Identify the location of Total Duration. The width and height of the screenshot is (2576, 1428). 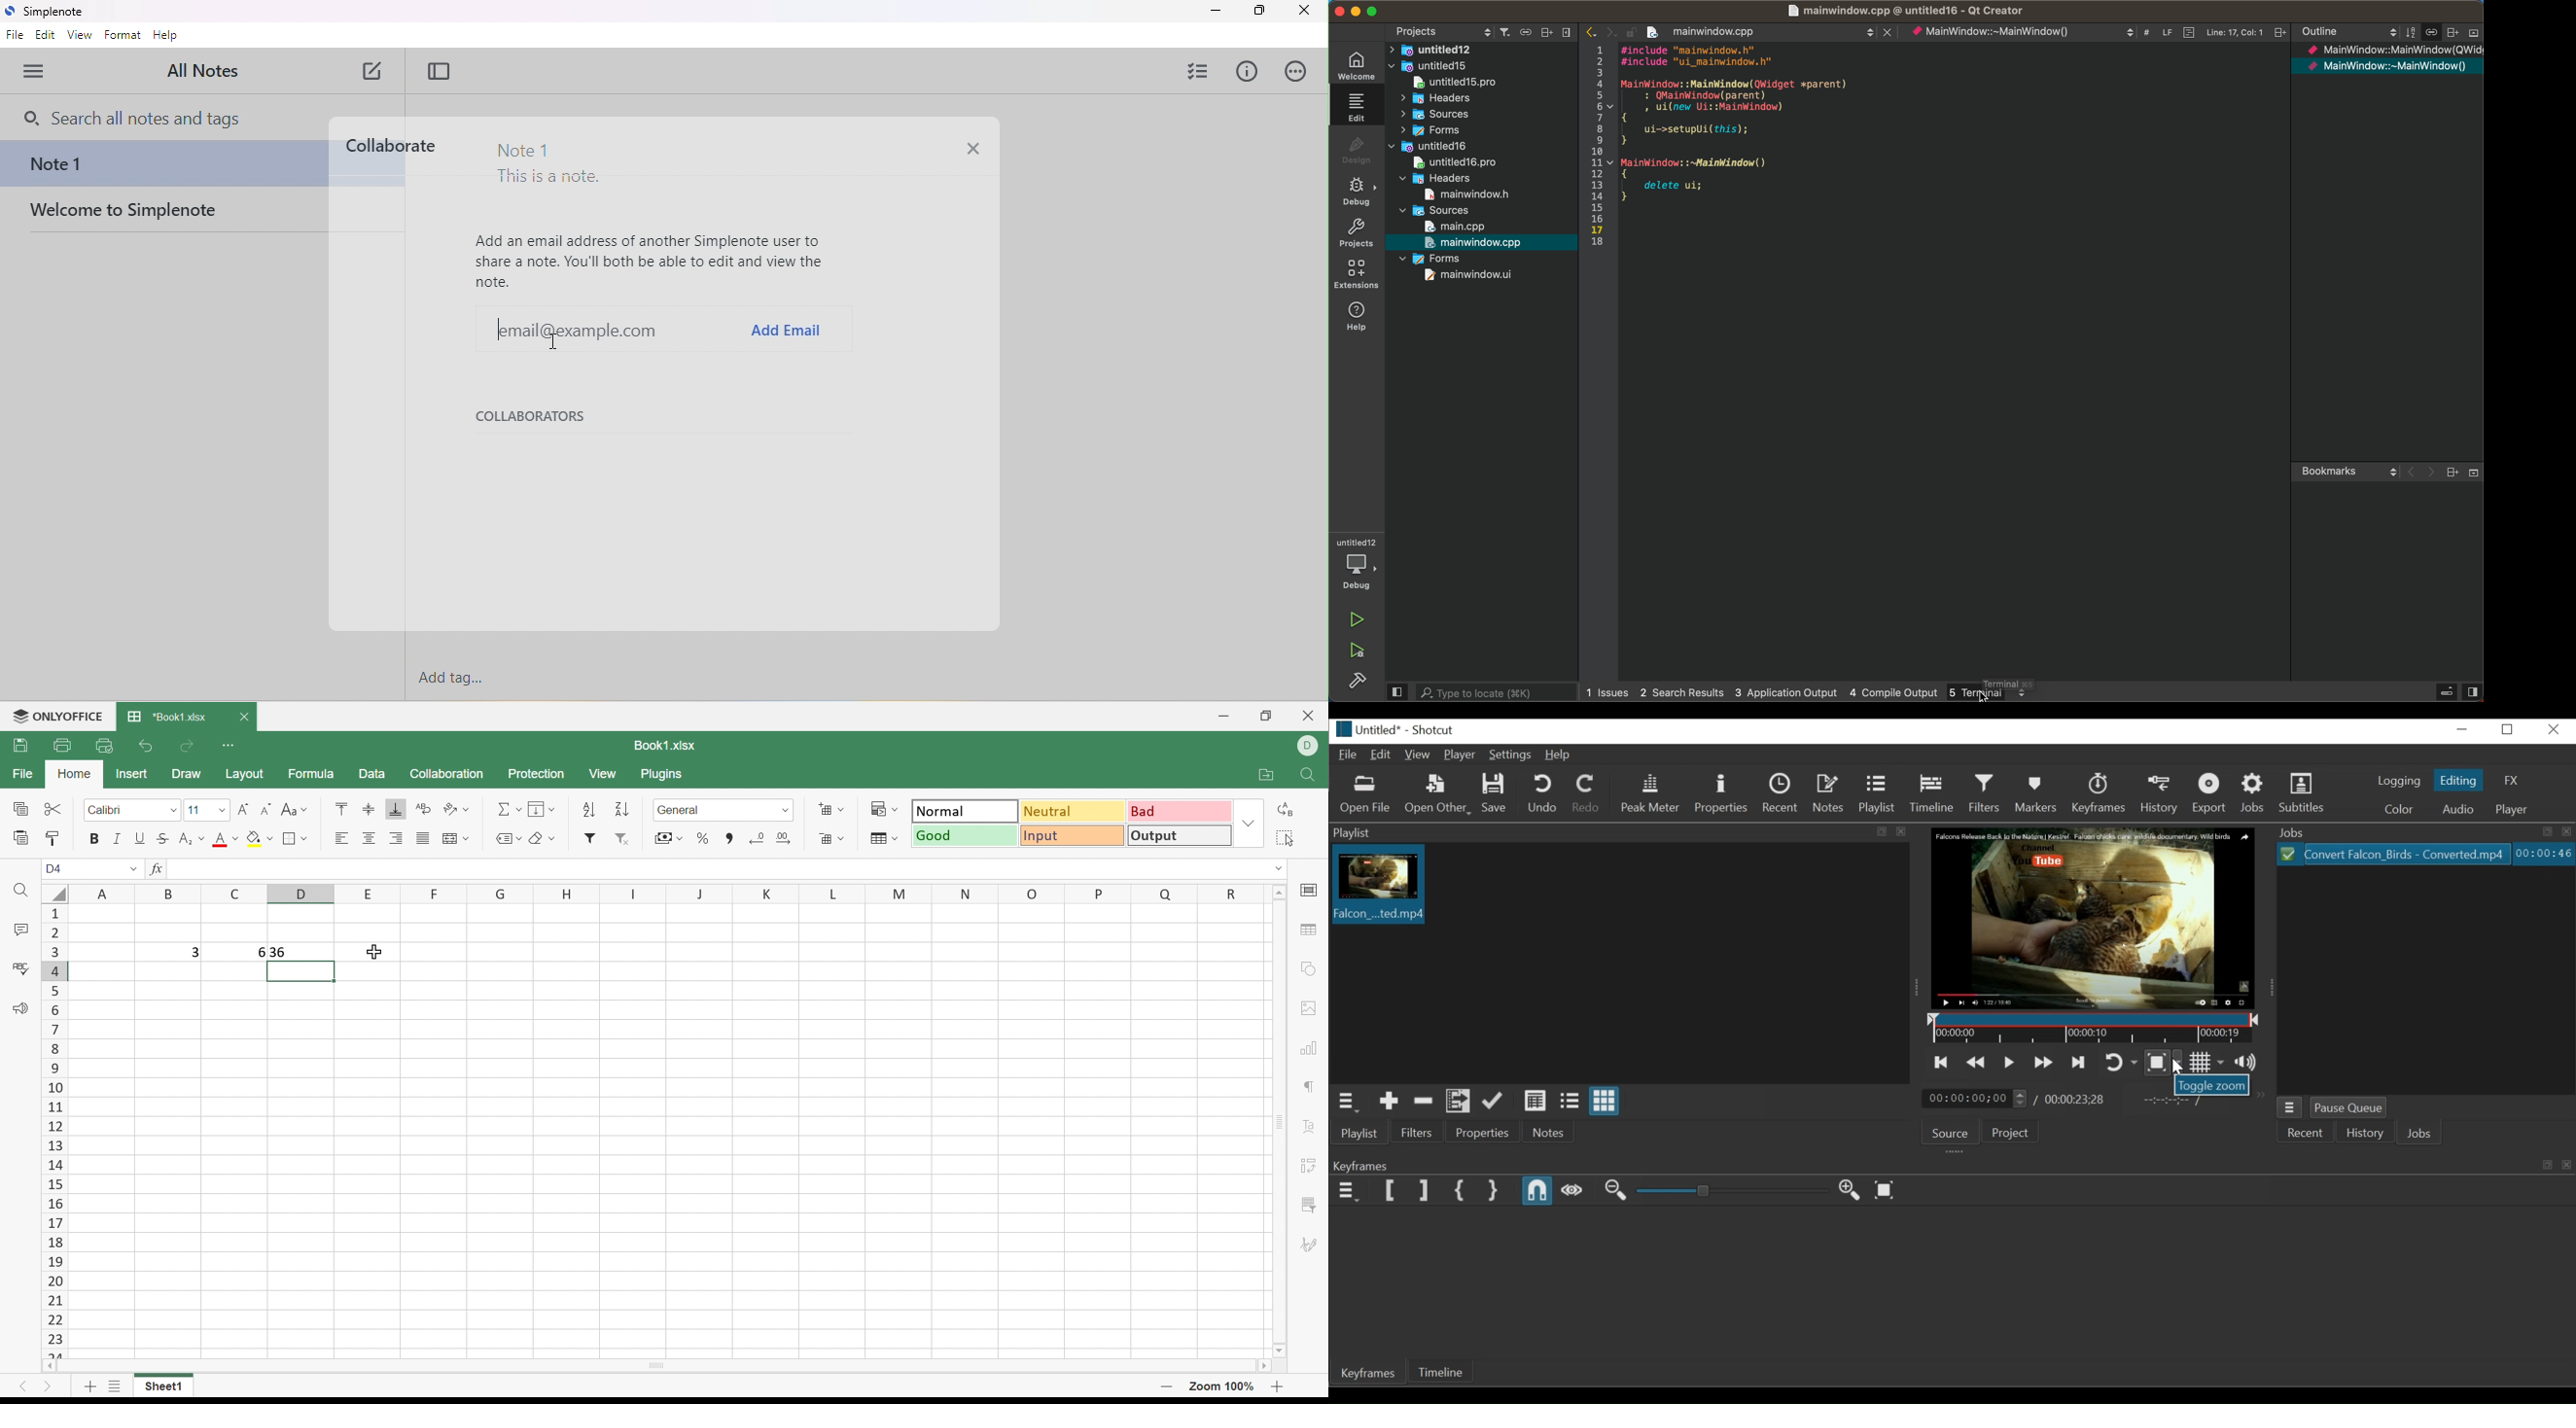
(2073, 1099).